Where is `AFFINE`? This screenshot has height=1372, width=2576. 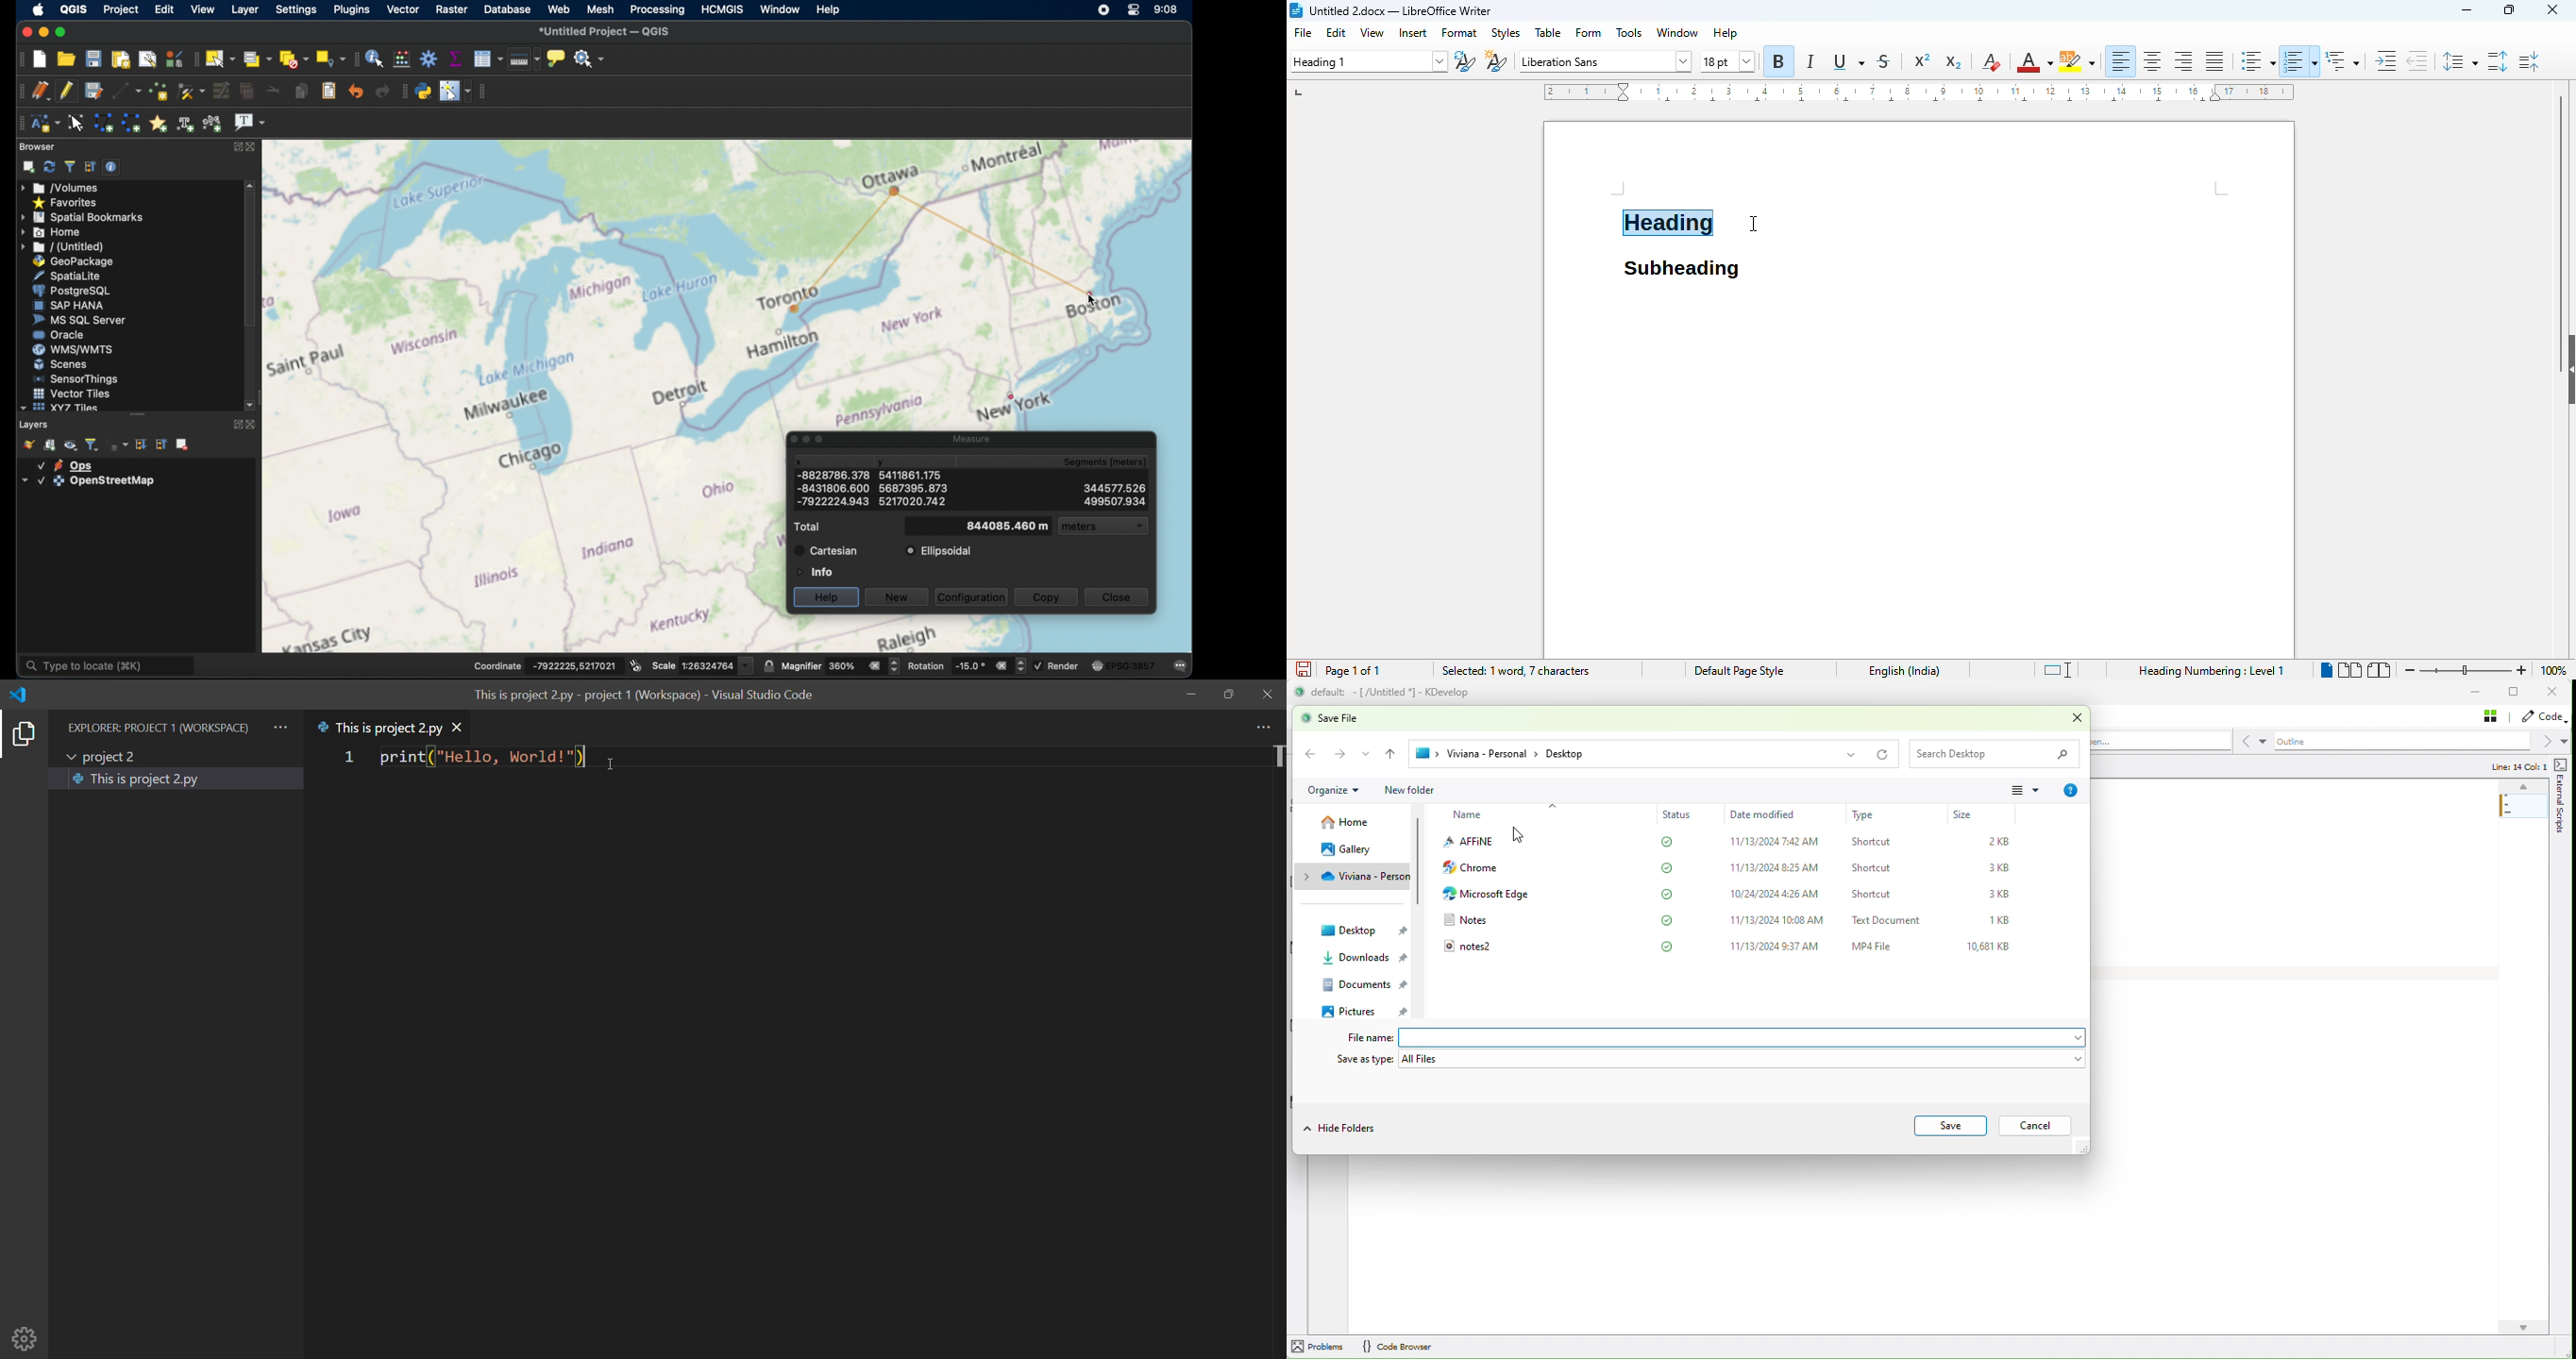 AFFINE is located at coordinates (1467, 841).